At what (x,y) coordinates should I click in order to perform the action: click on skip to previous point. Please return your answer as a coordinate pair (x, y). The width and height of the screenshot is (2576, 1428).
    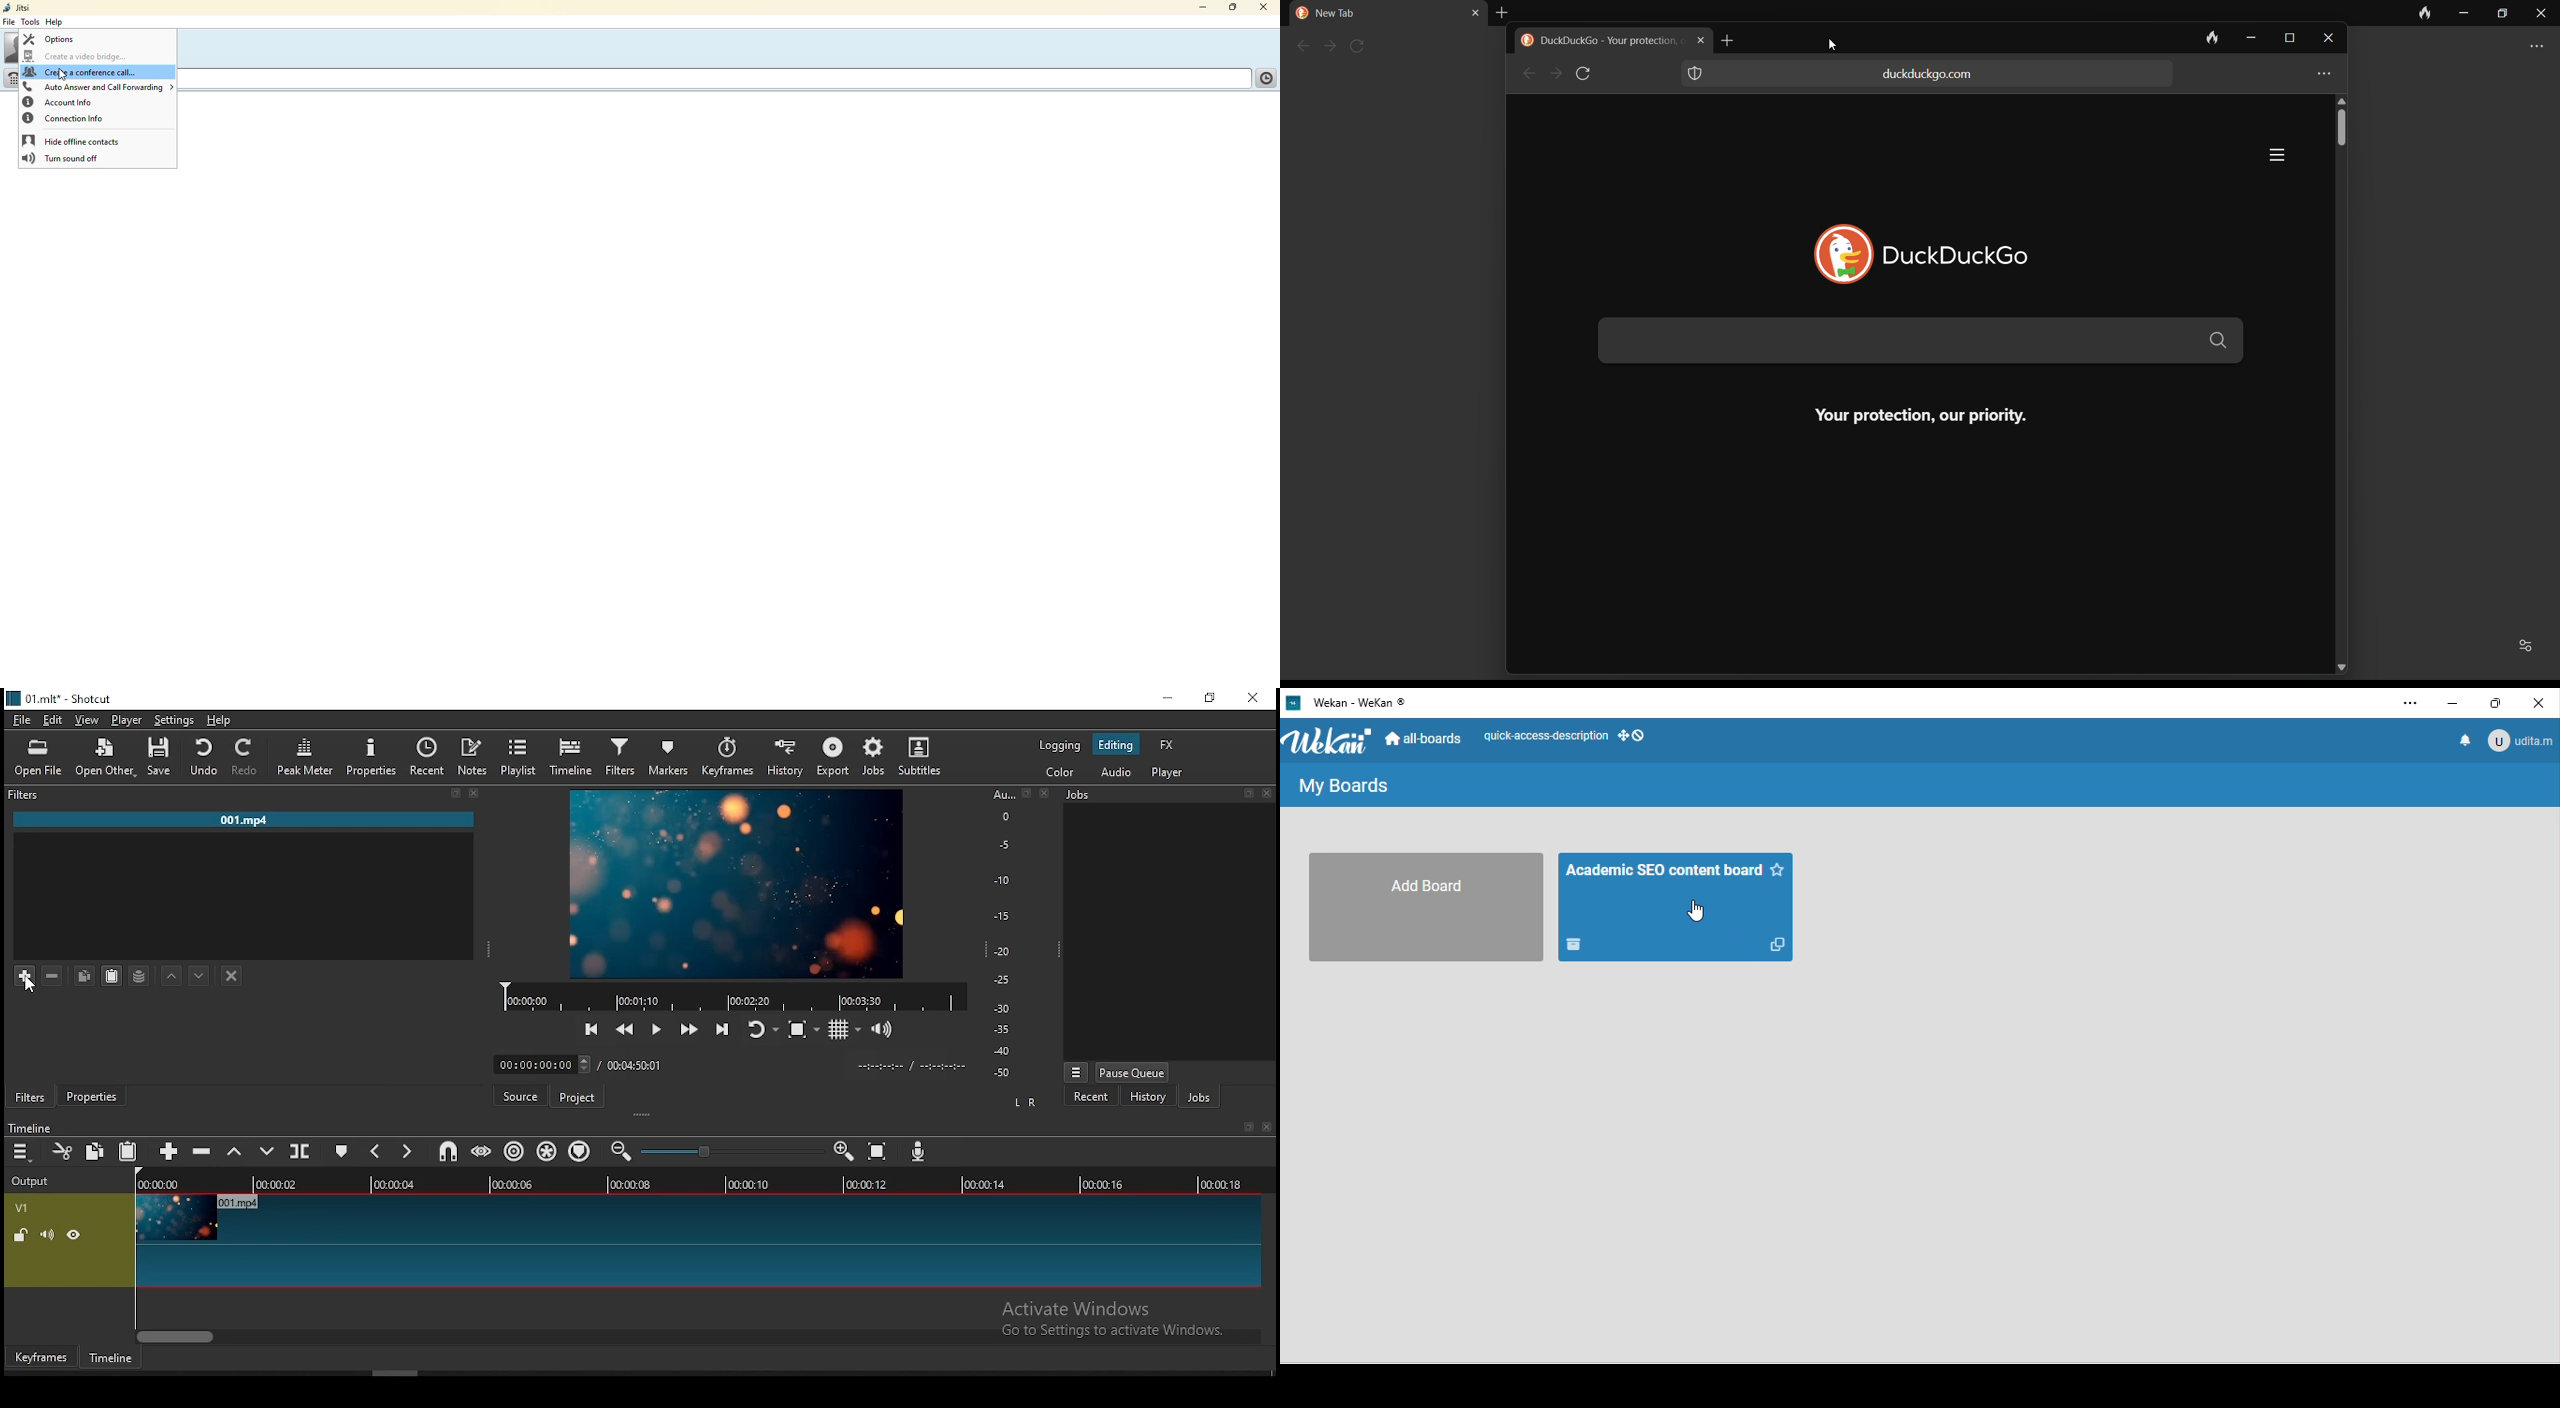
    Looking at the image, I should click on (592, 1031).